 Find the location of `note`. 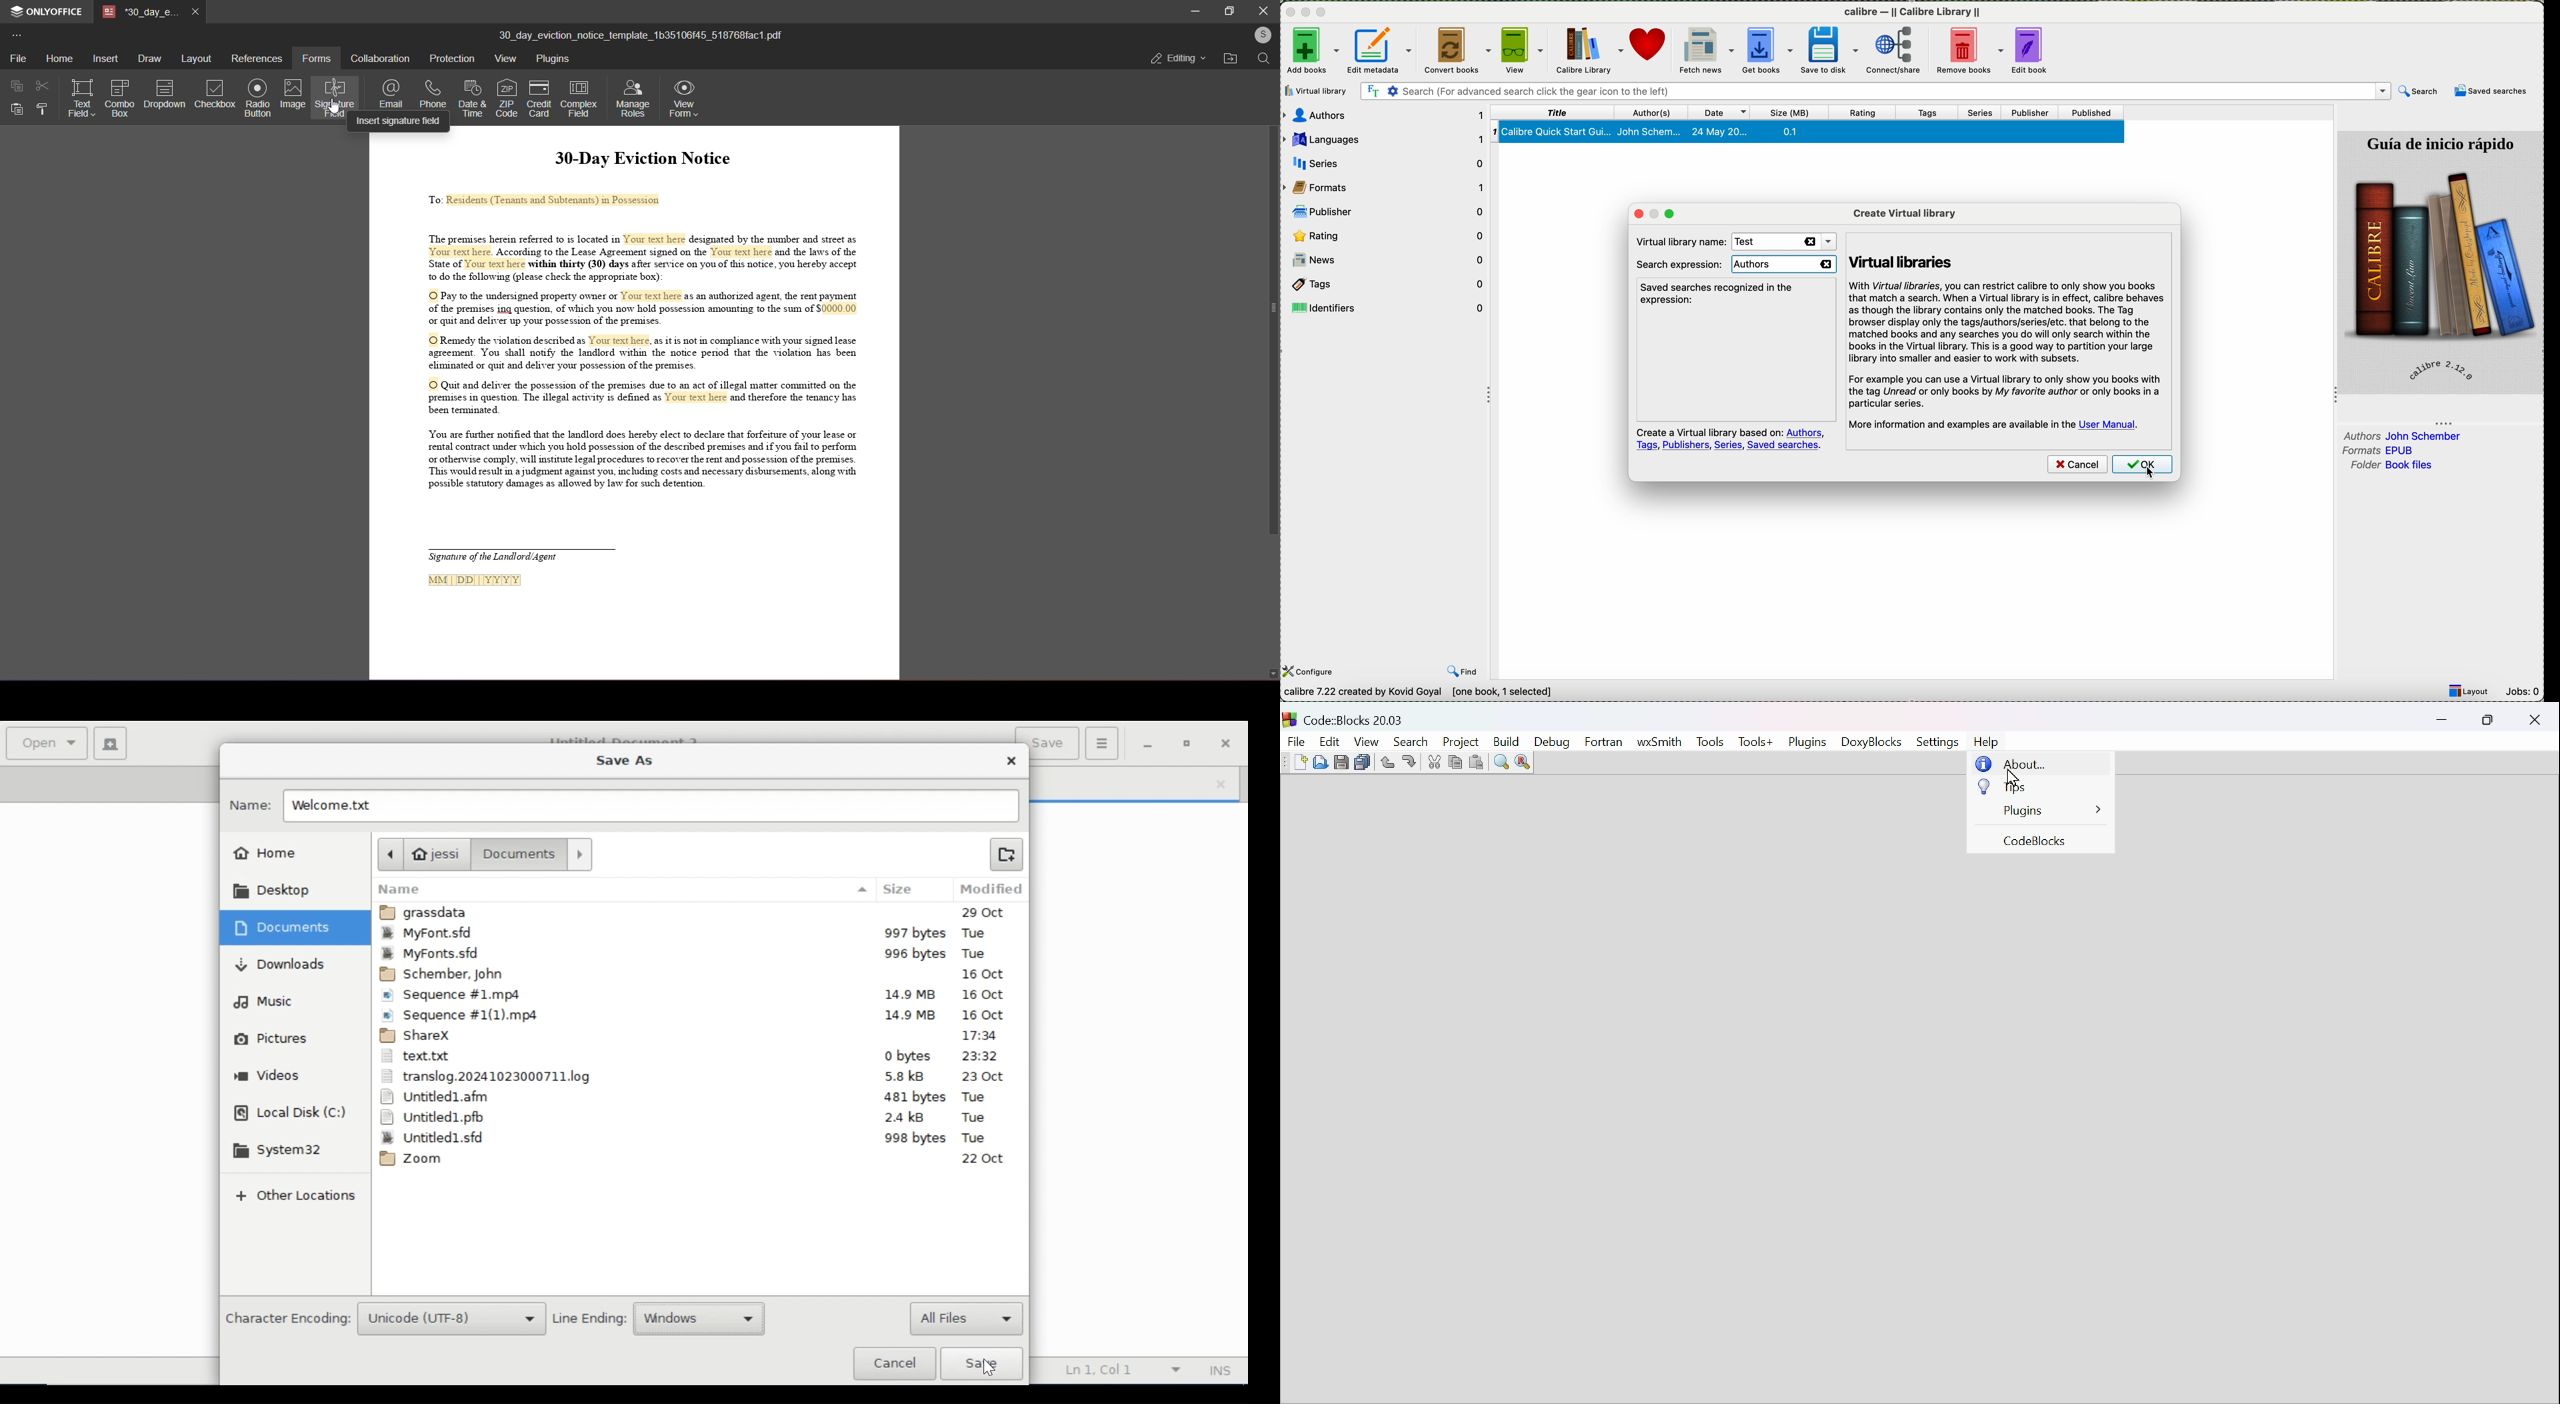

note is located at coordinates (1730, 440).